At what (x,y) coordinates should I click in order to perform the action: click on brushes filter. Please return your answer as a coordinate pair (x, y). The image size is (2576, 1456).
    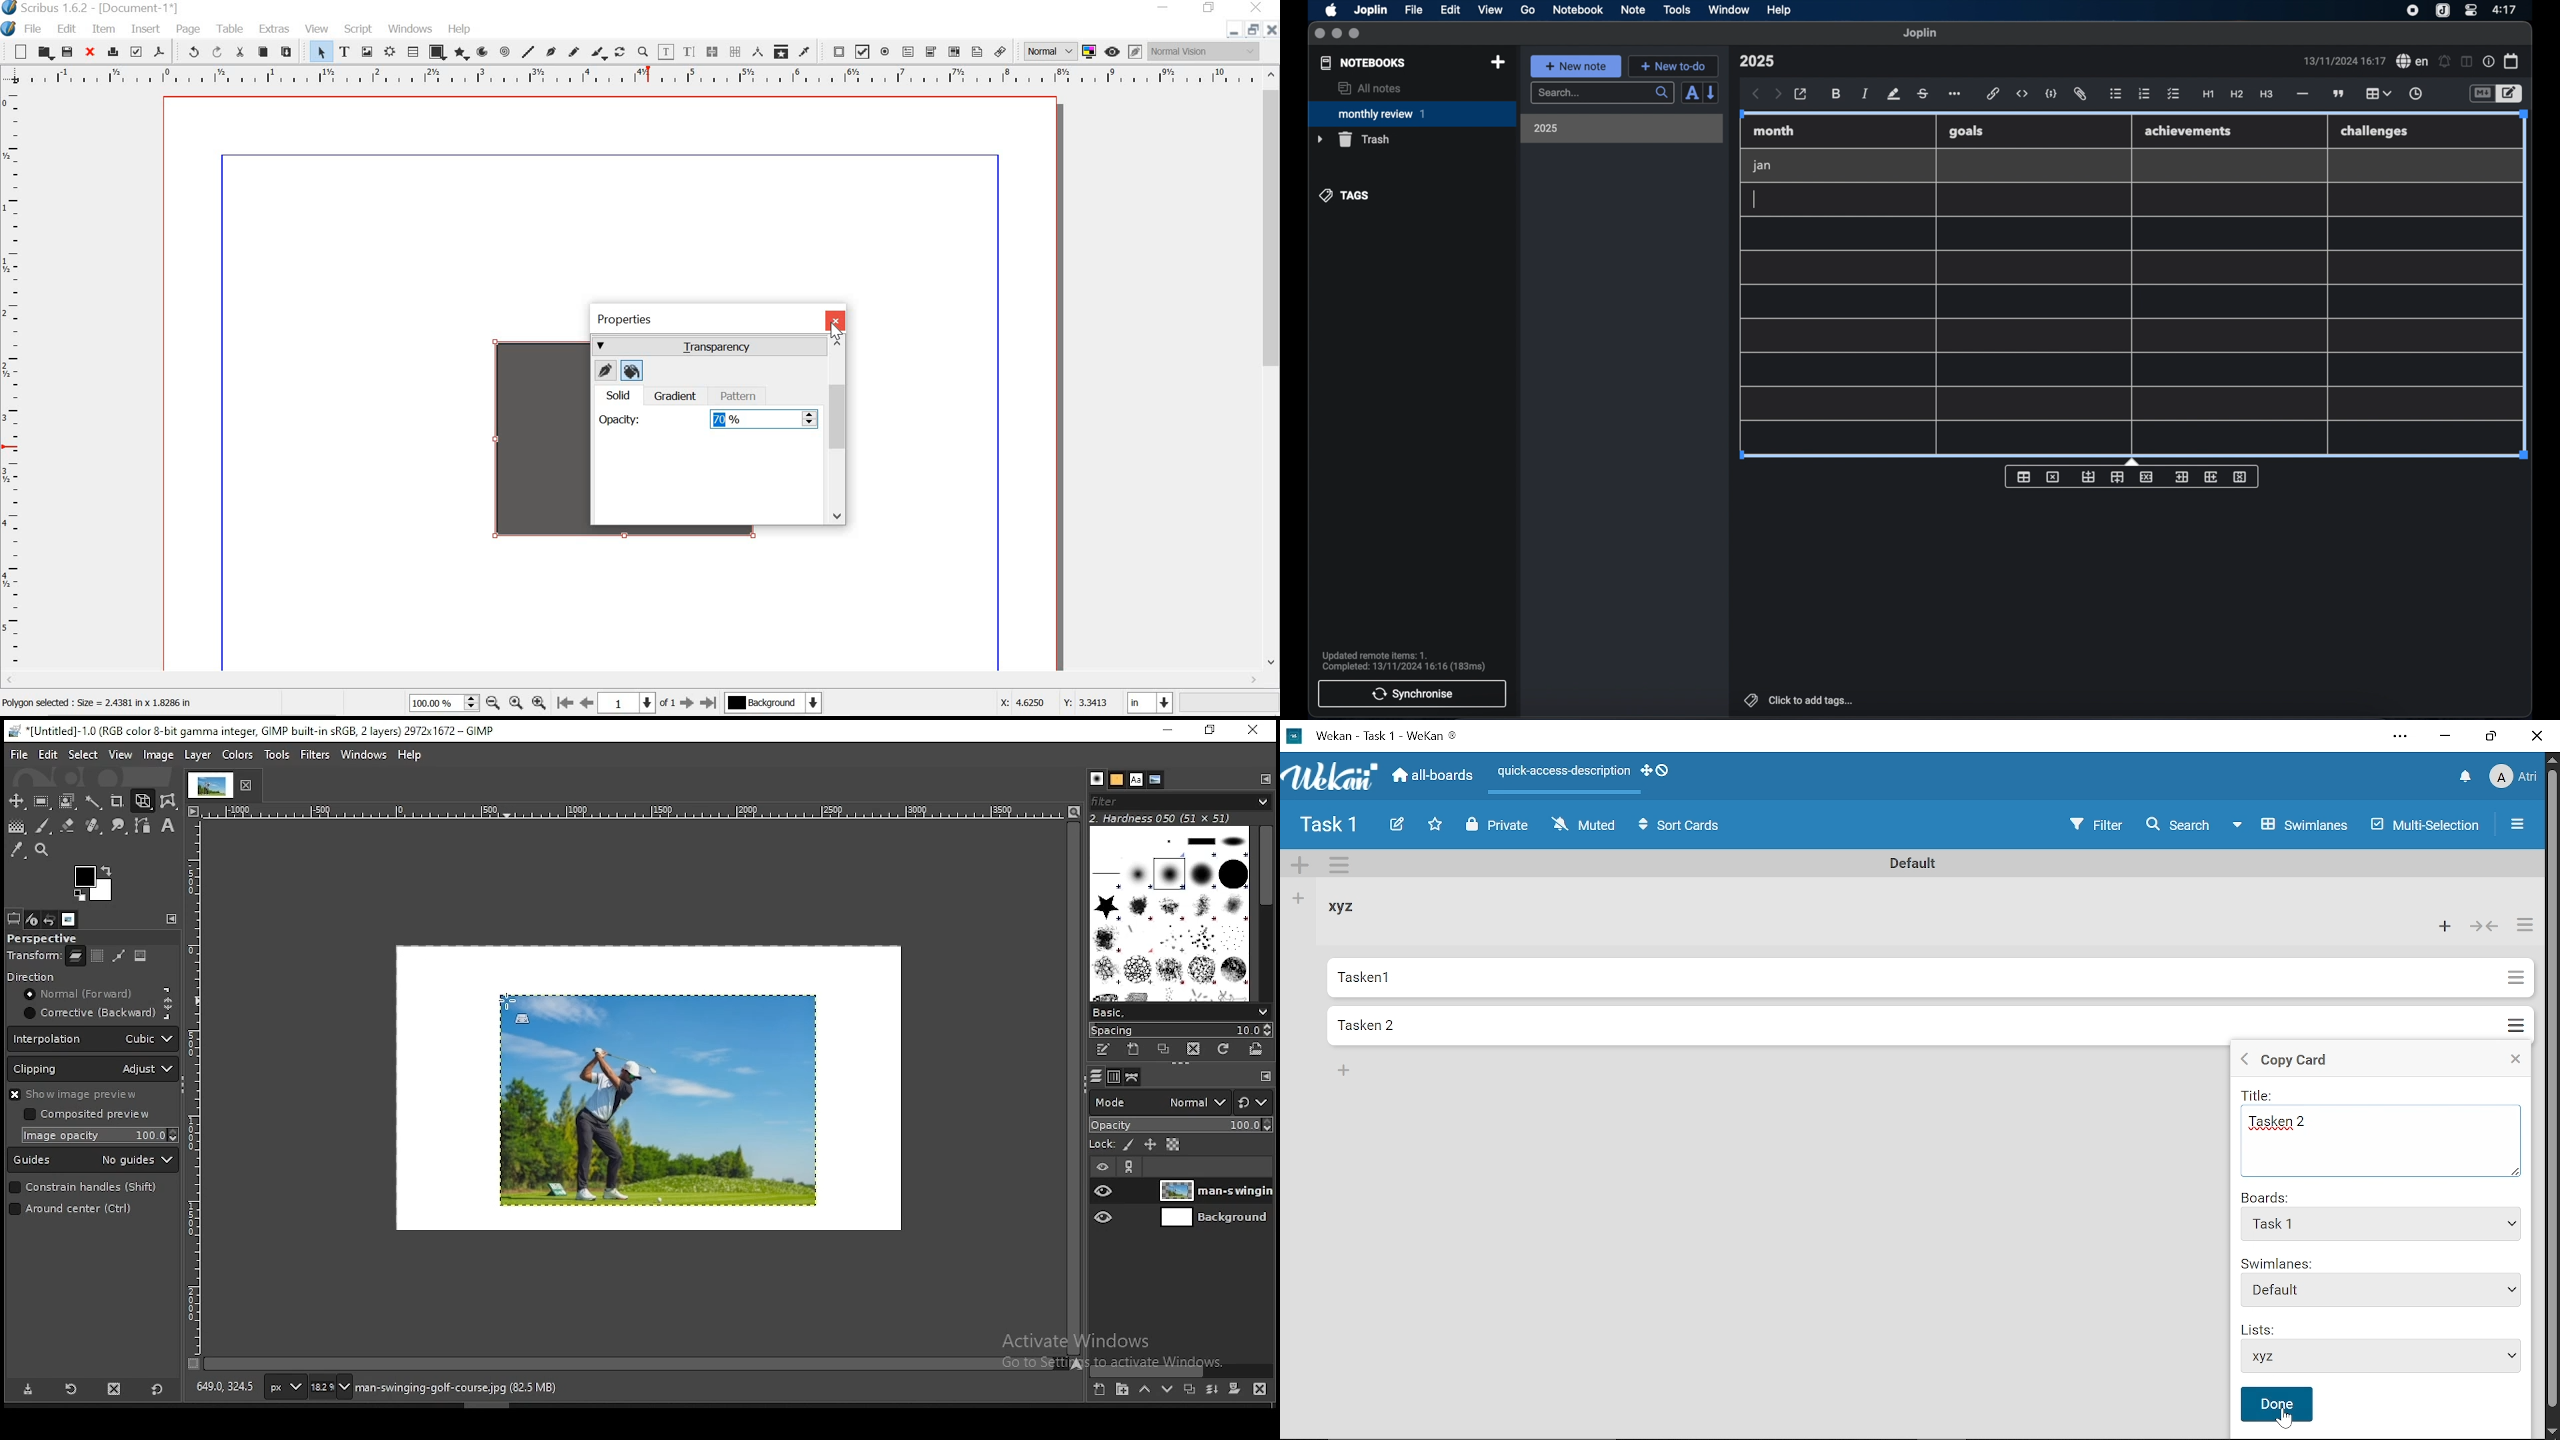
    Looking at the image, I should click on (1180, 801).